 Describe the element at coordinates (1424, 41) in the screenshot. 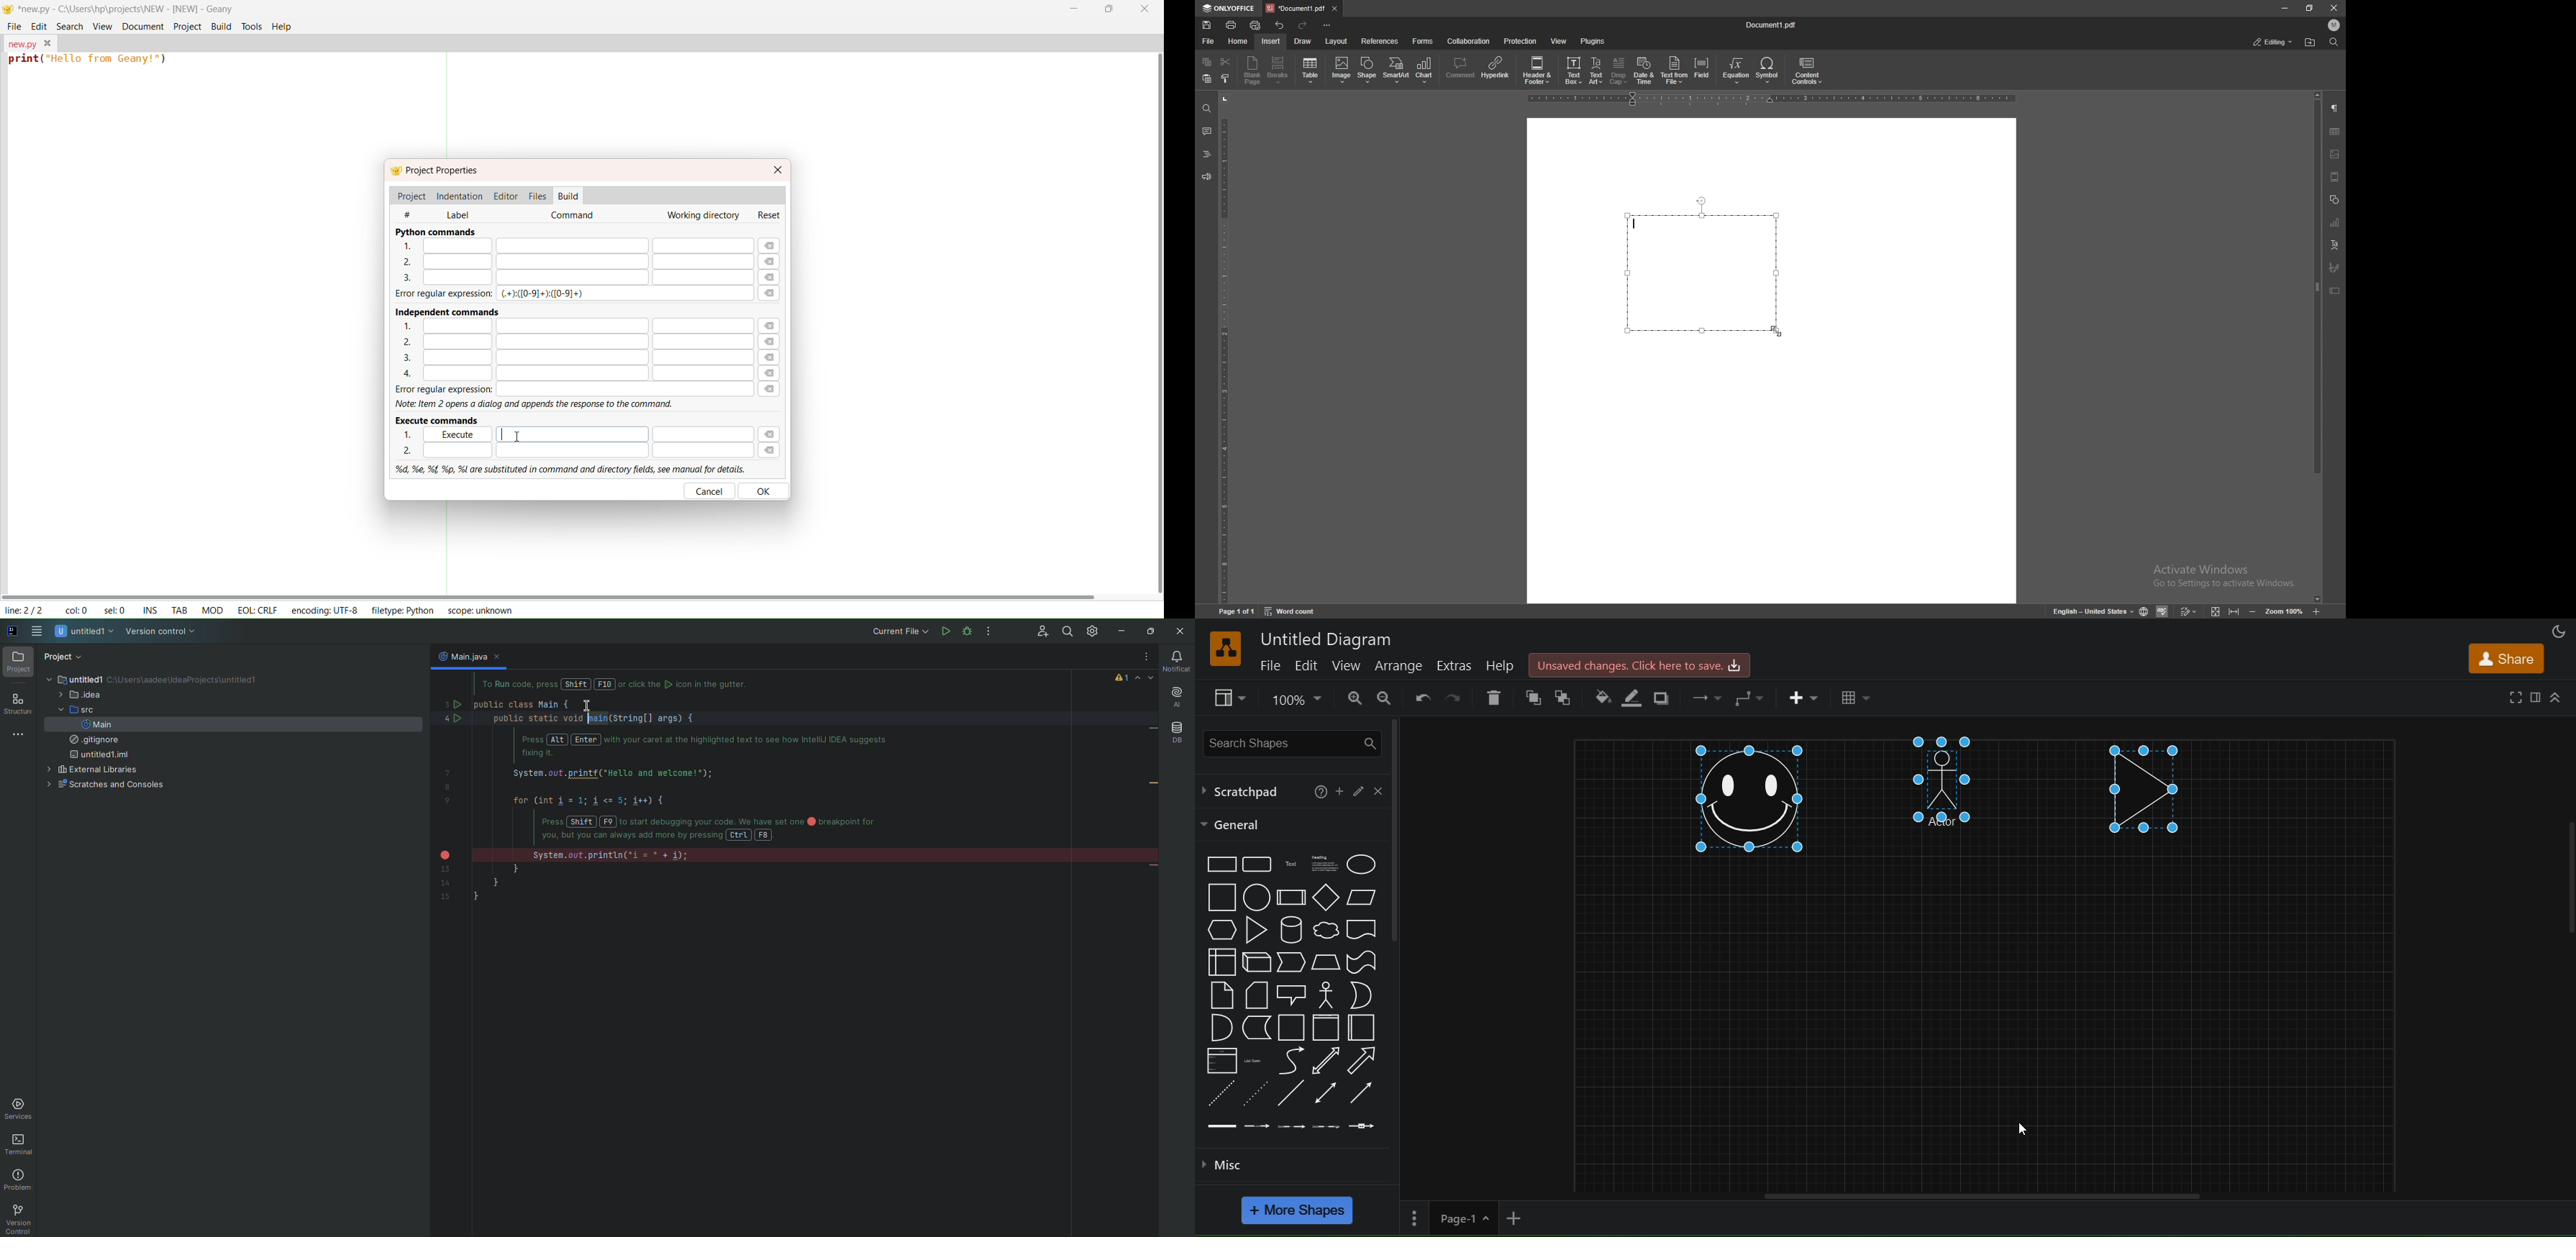

I see `forms` at that location.